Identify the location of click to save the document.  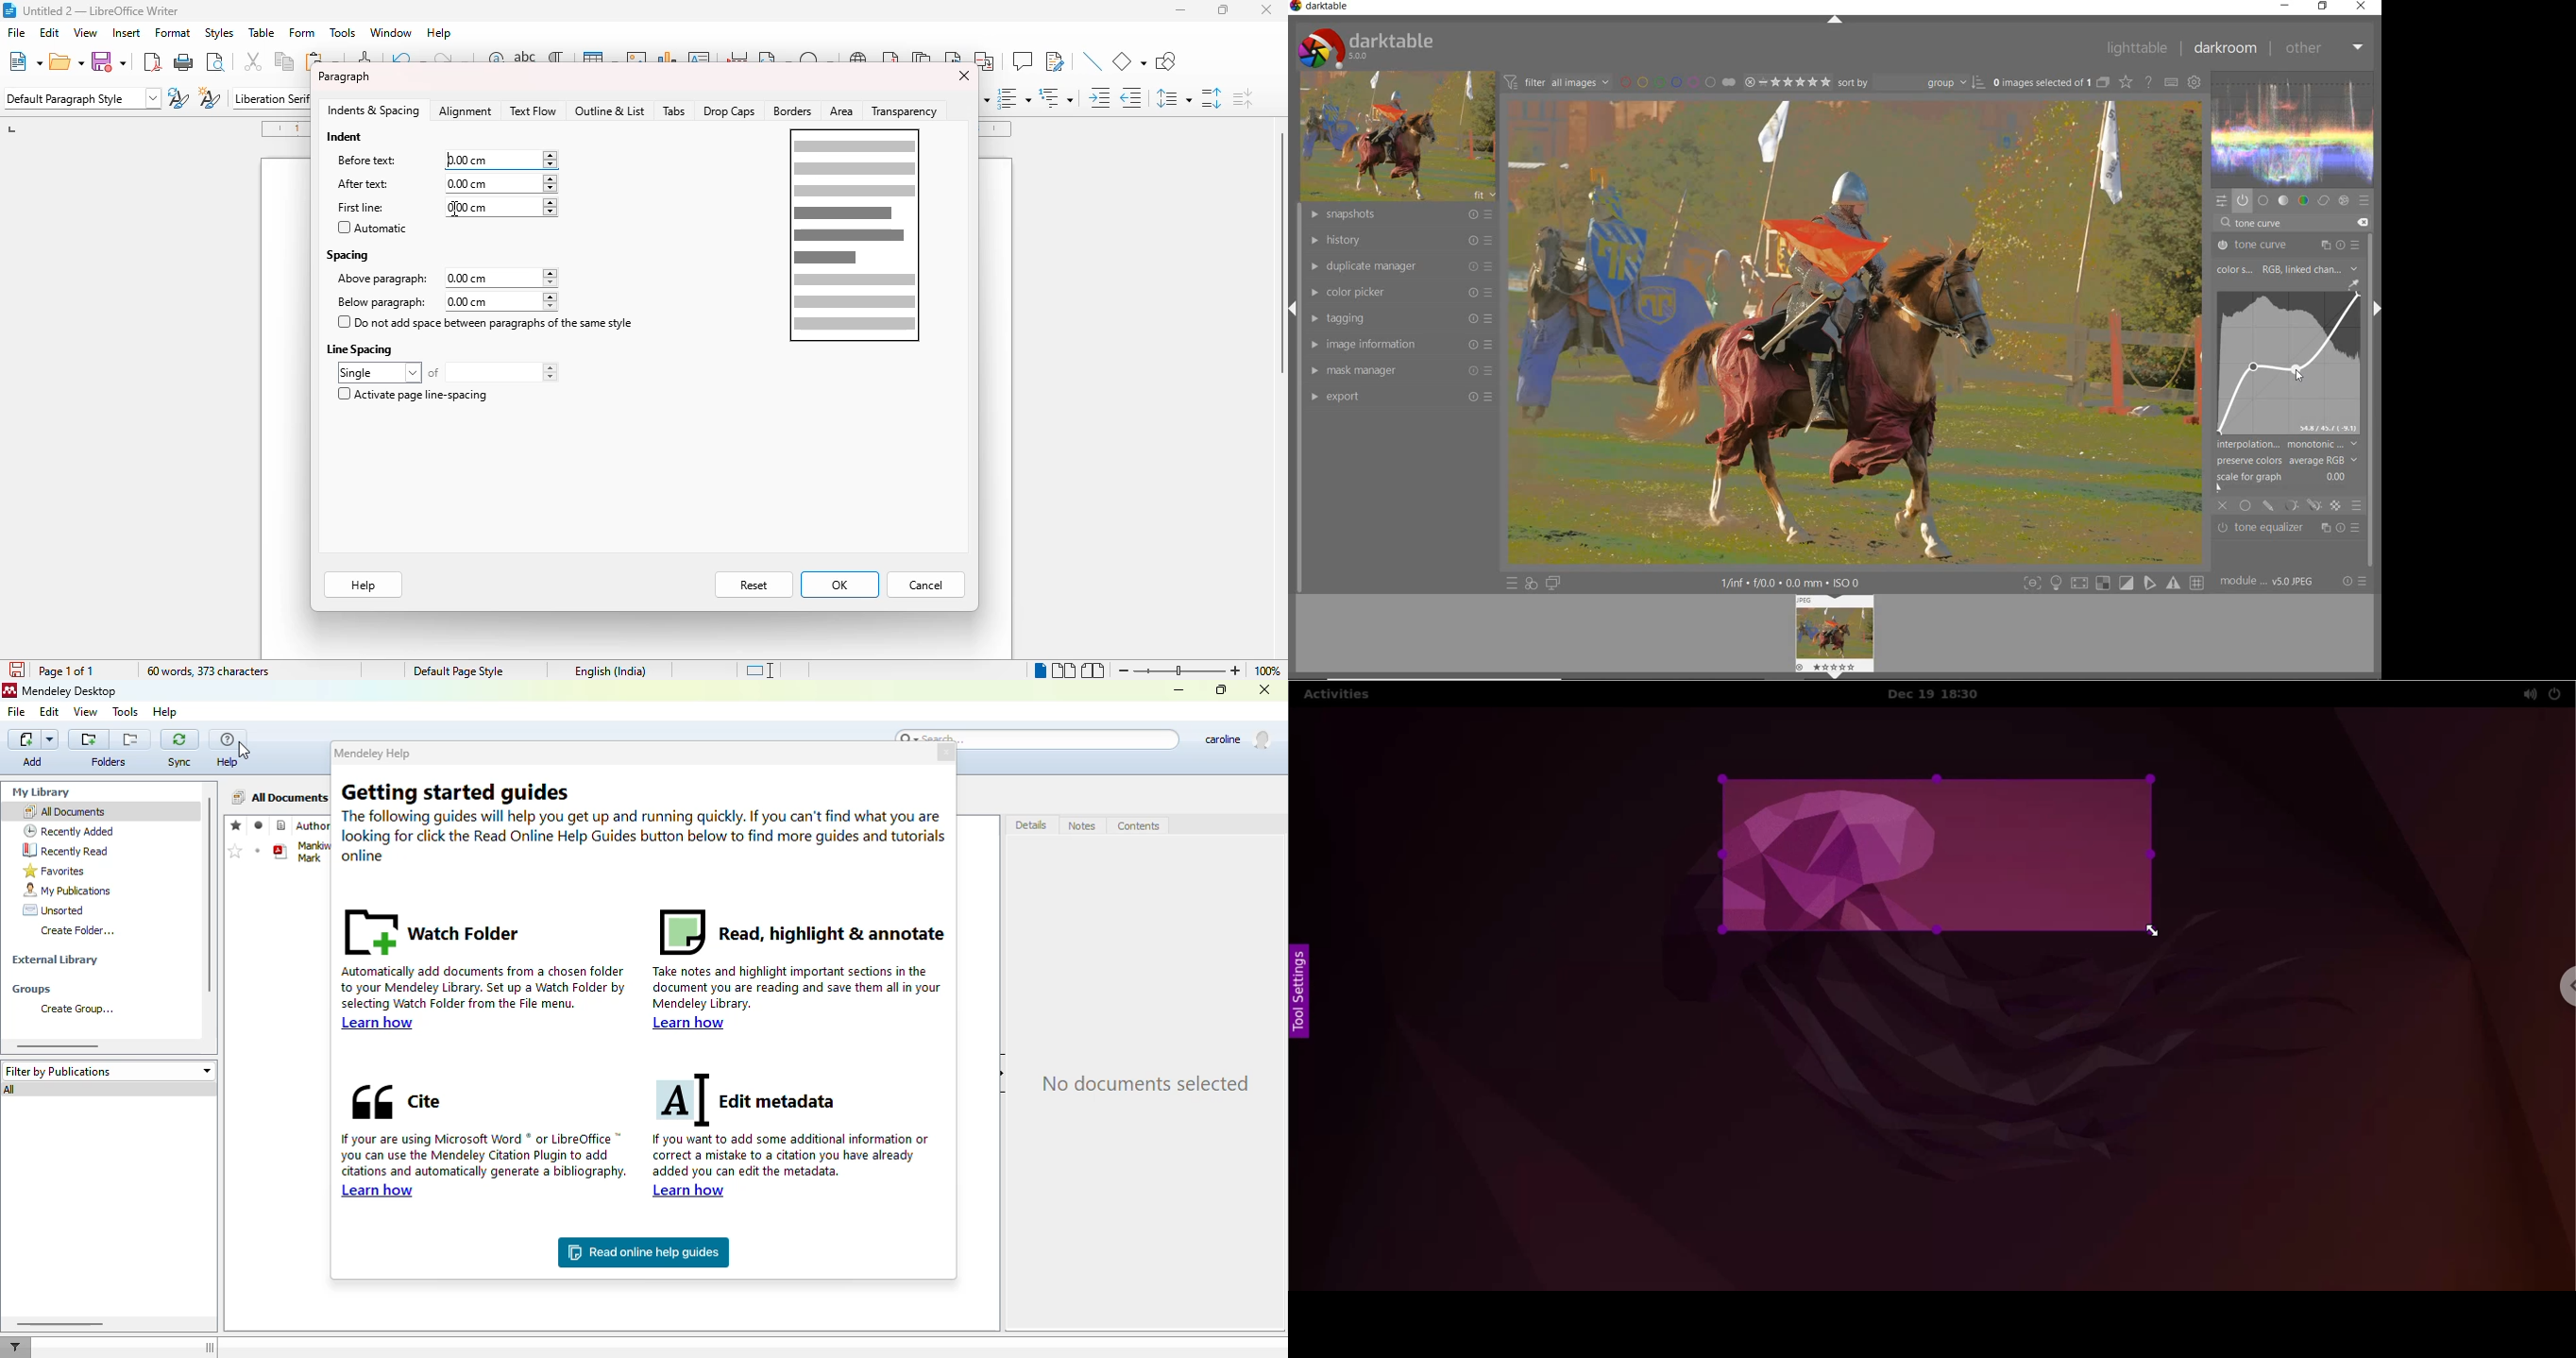
(16, 669).